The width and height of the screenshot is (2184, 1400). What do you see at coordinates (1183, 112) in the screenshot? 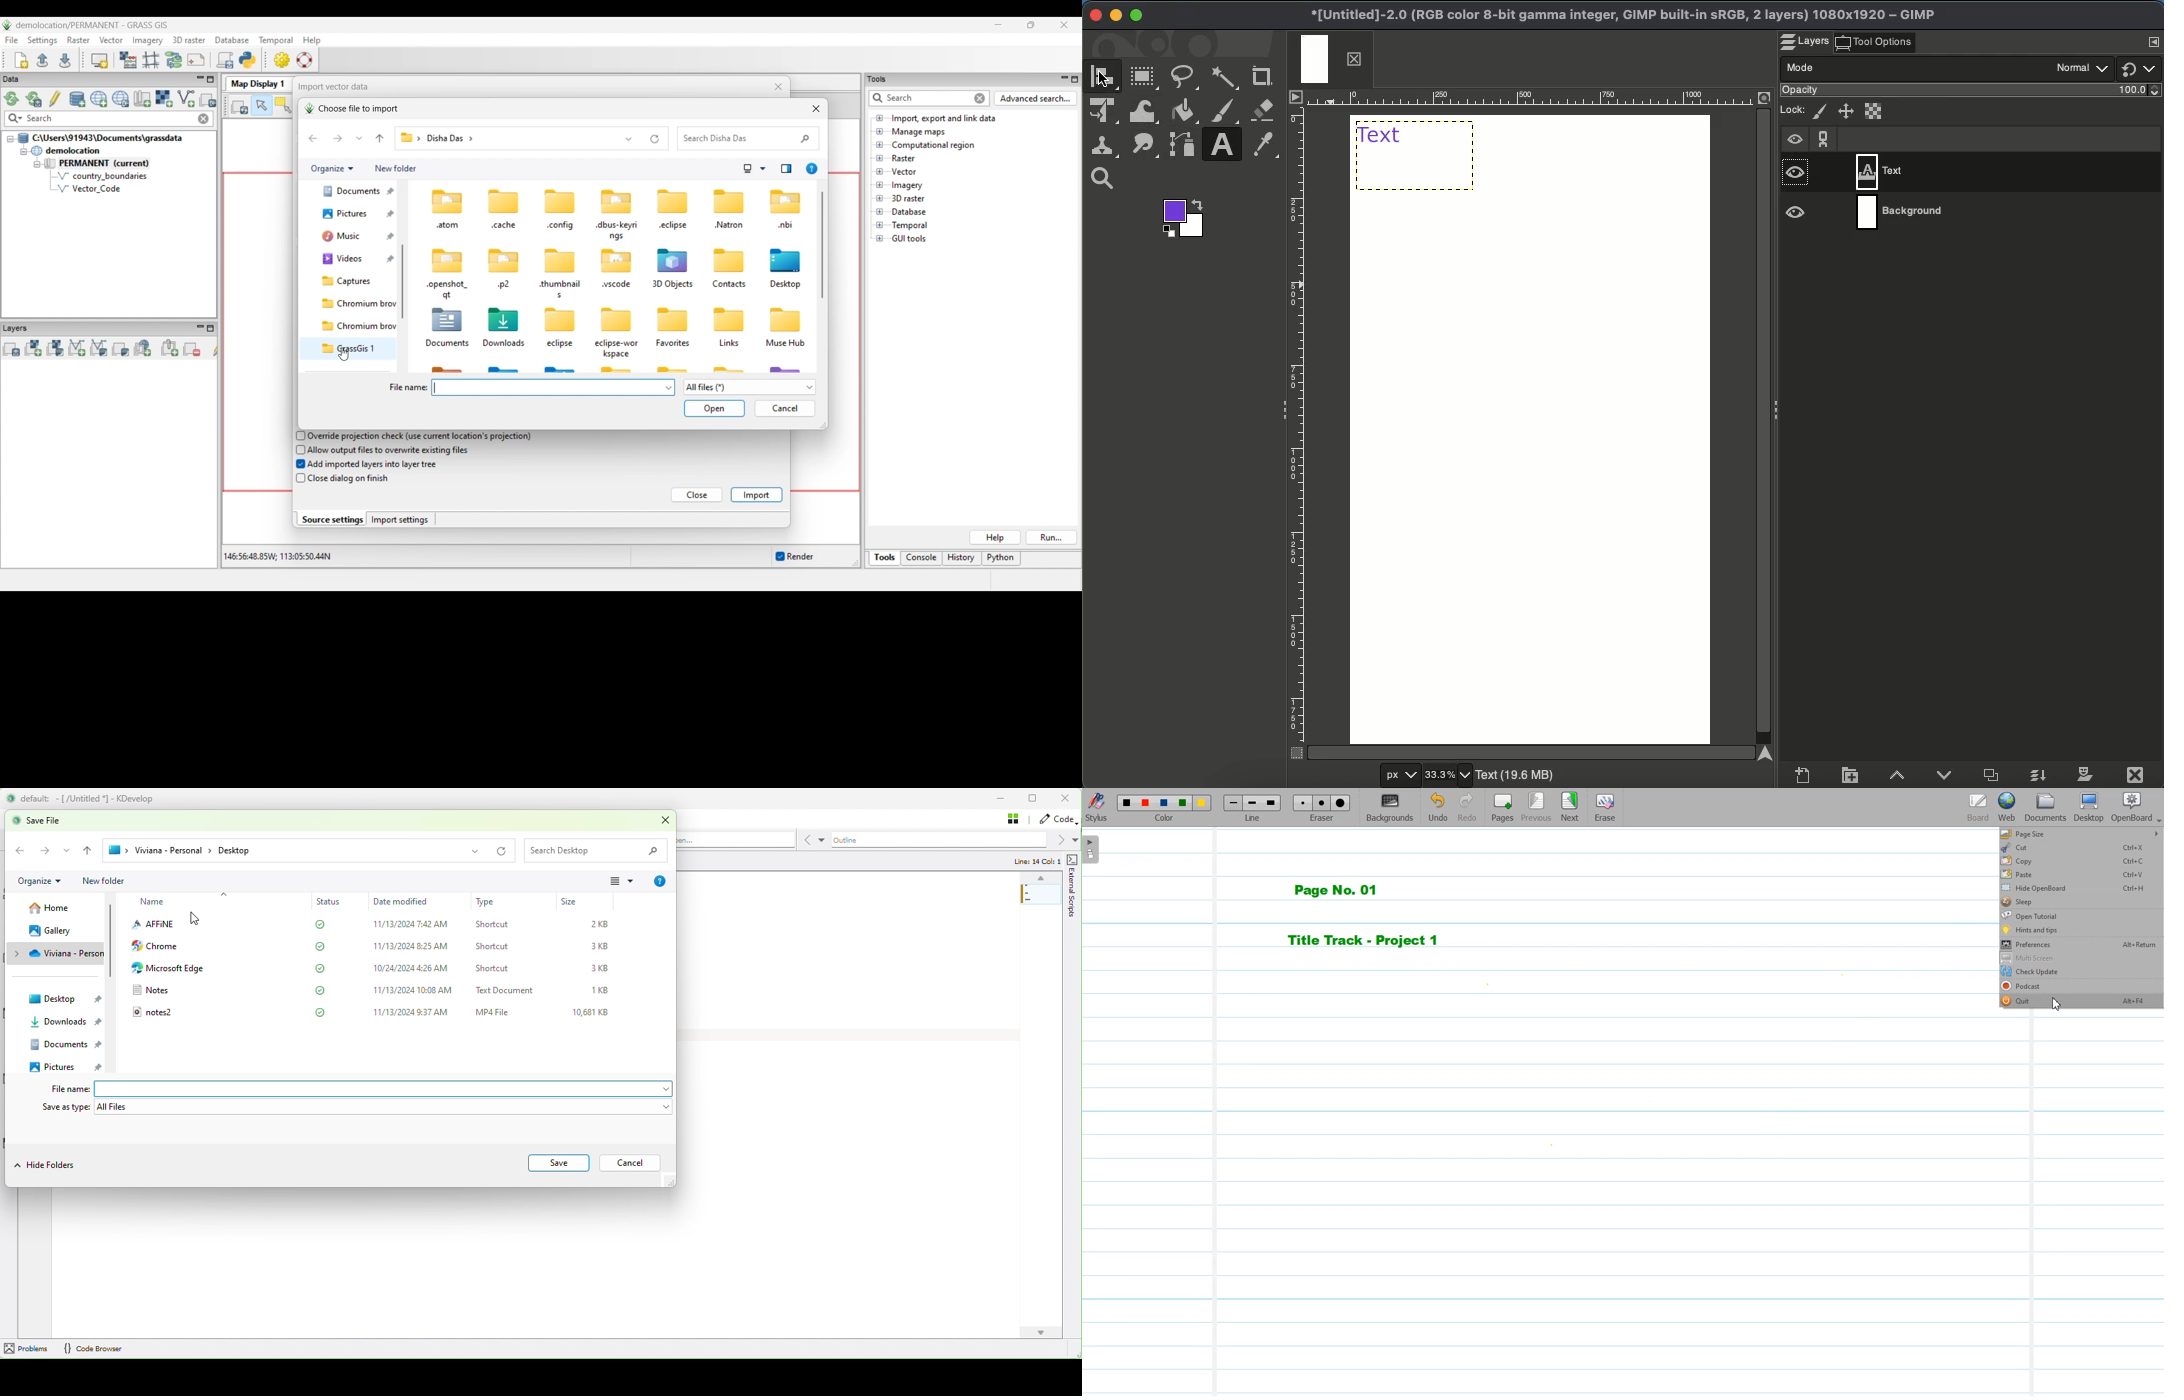
I see `Fill` at bounding box center [1183, 112].